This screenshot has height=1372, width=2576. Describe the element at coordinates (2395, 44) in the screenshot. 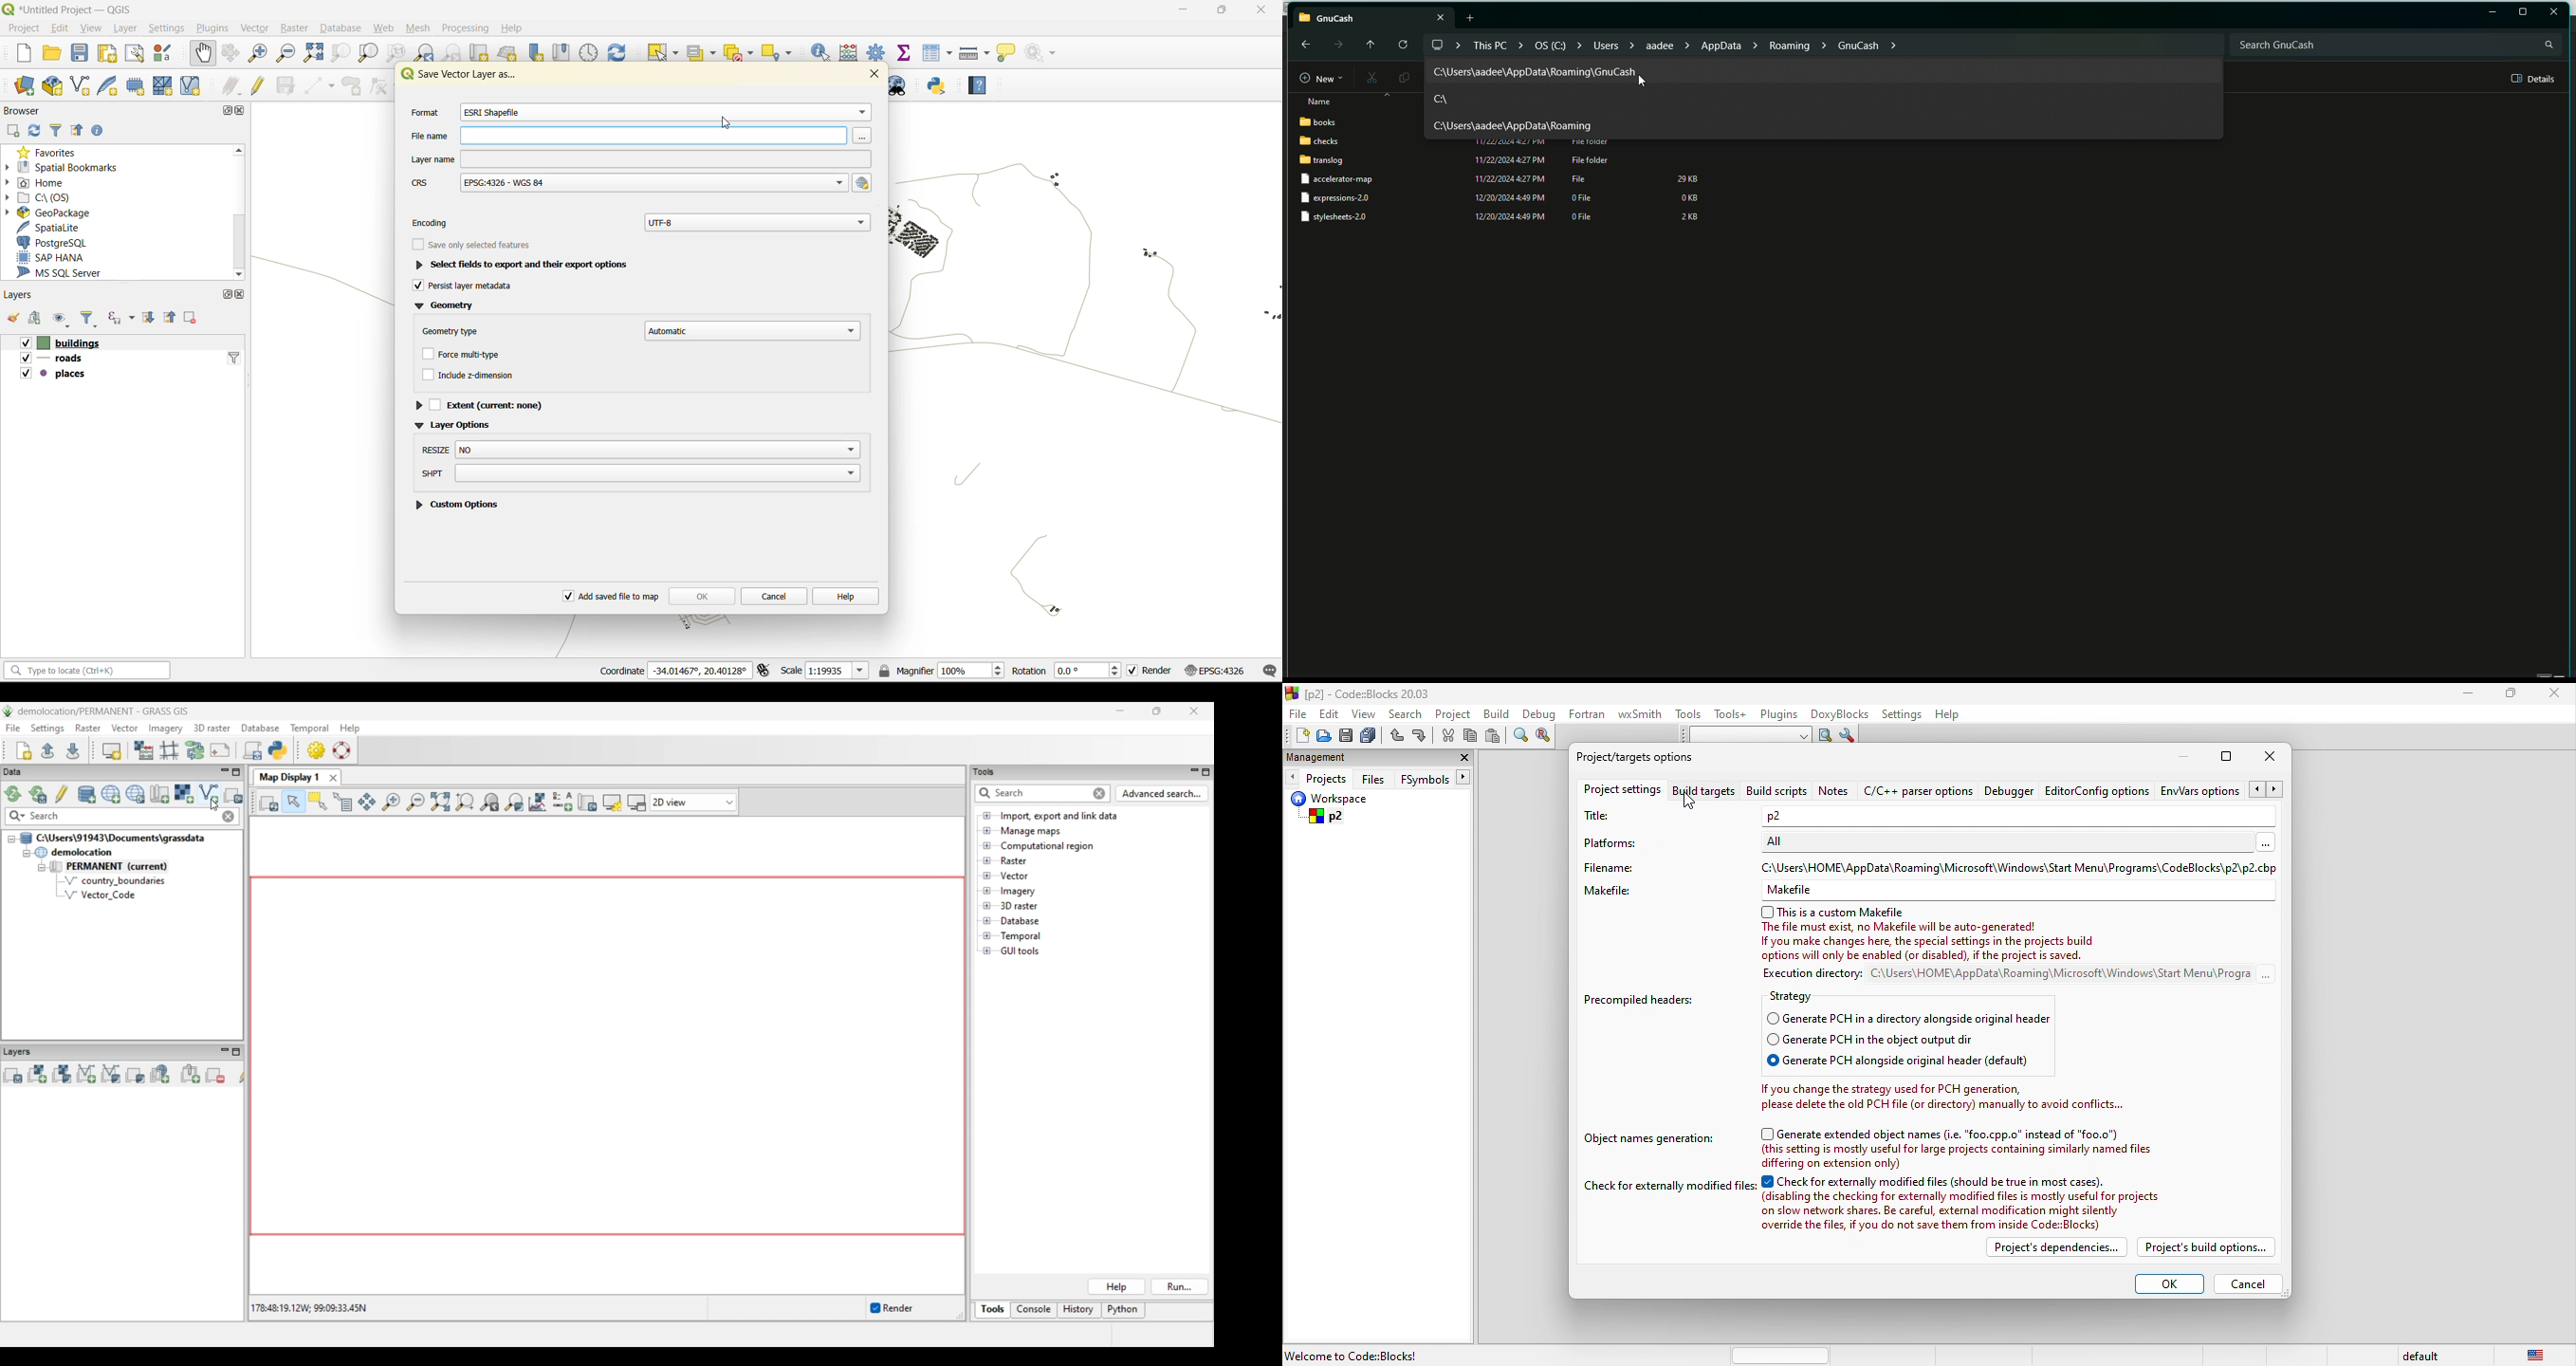

I see `Search bar` at that location.